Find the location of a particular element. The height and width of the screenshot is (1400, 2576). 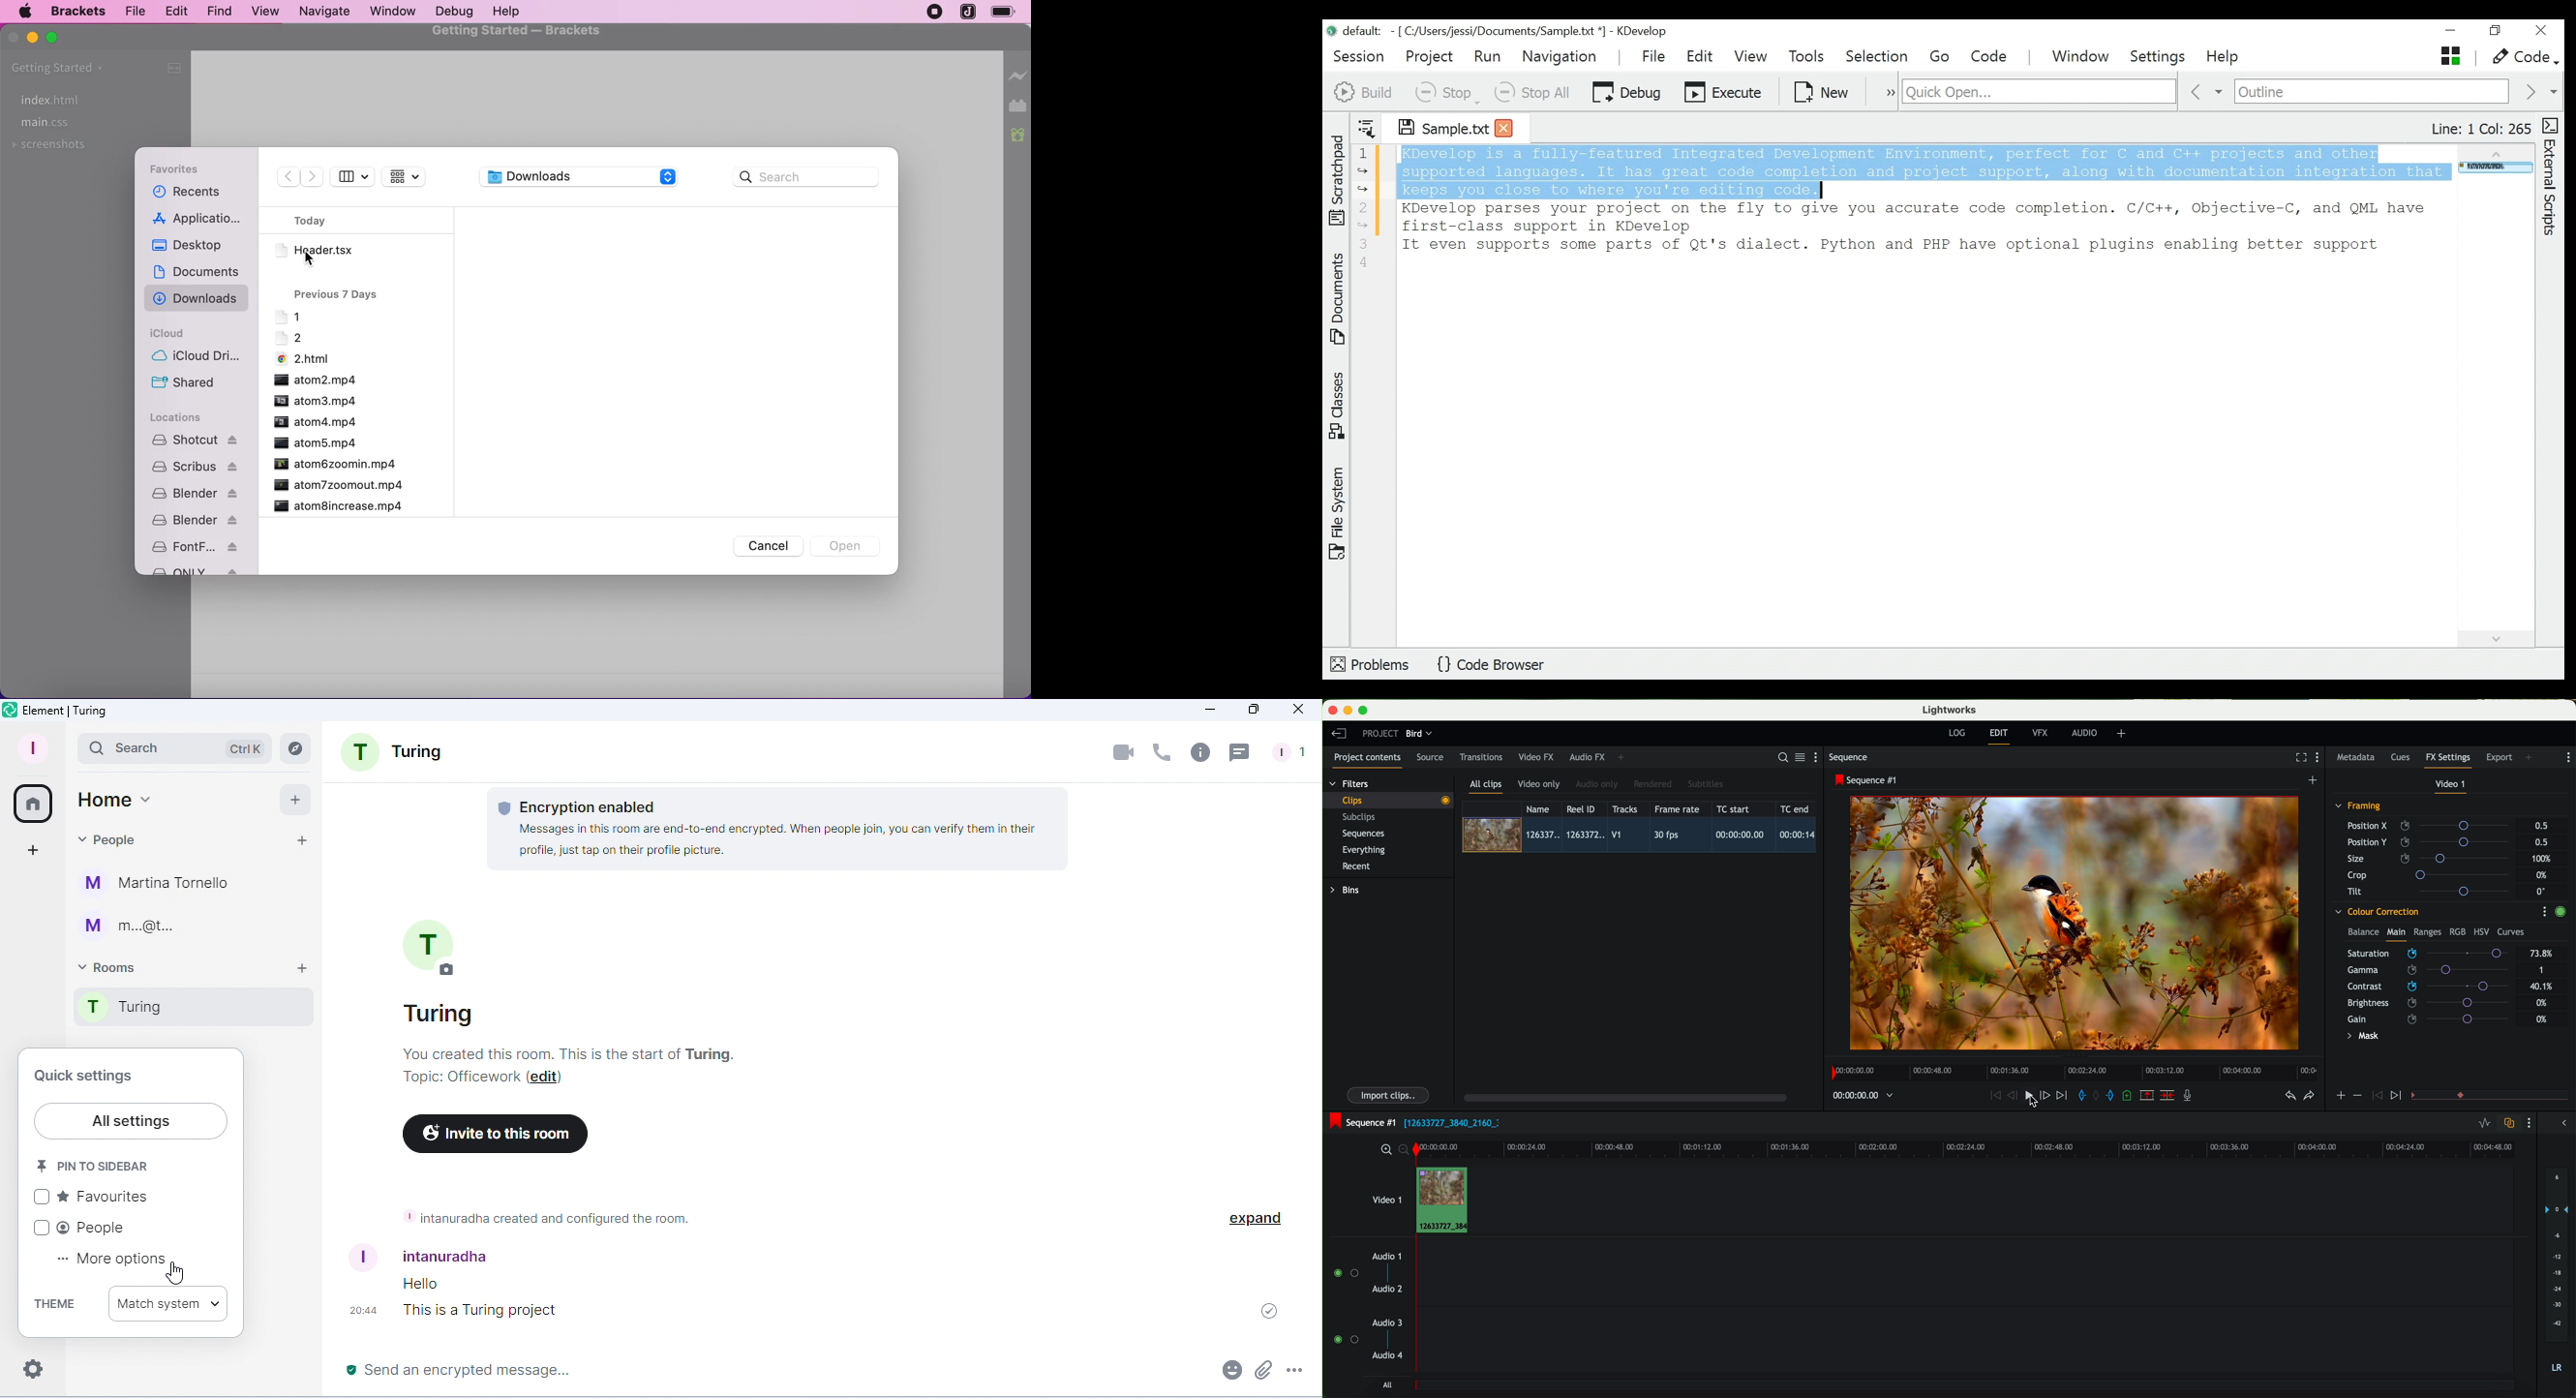

Create a space is located at coordinates (29, 852).